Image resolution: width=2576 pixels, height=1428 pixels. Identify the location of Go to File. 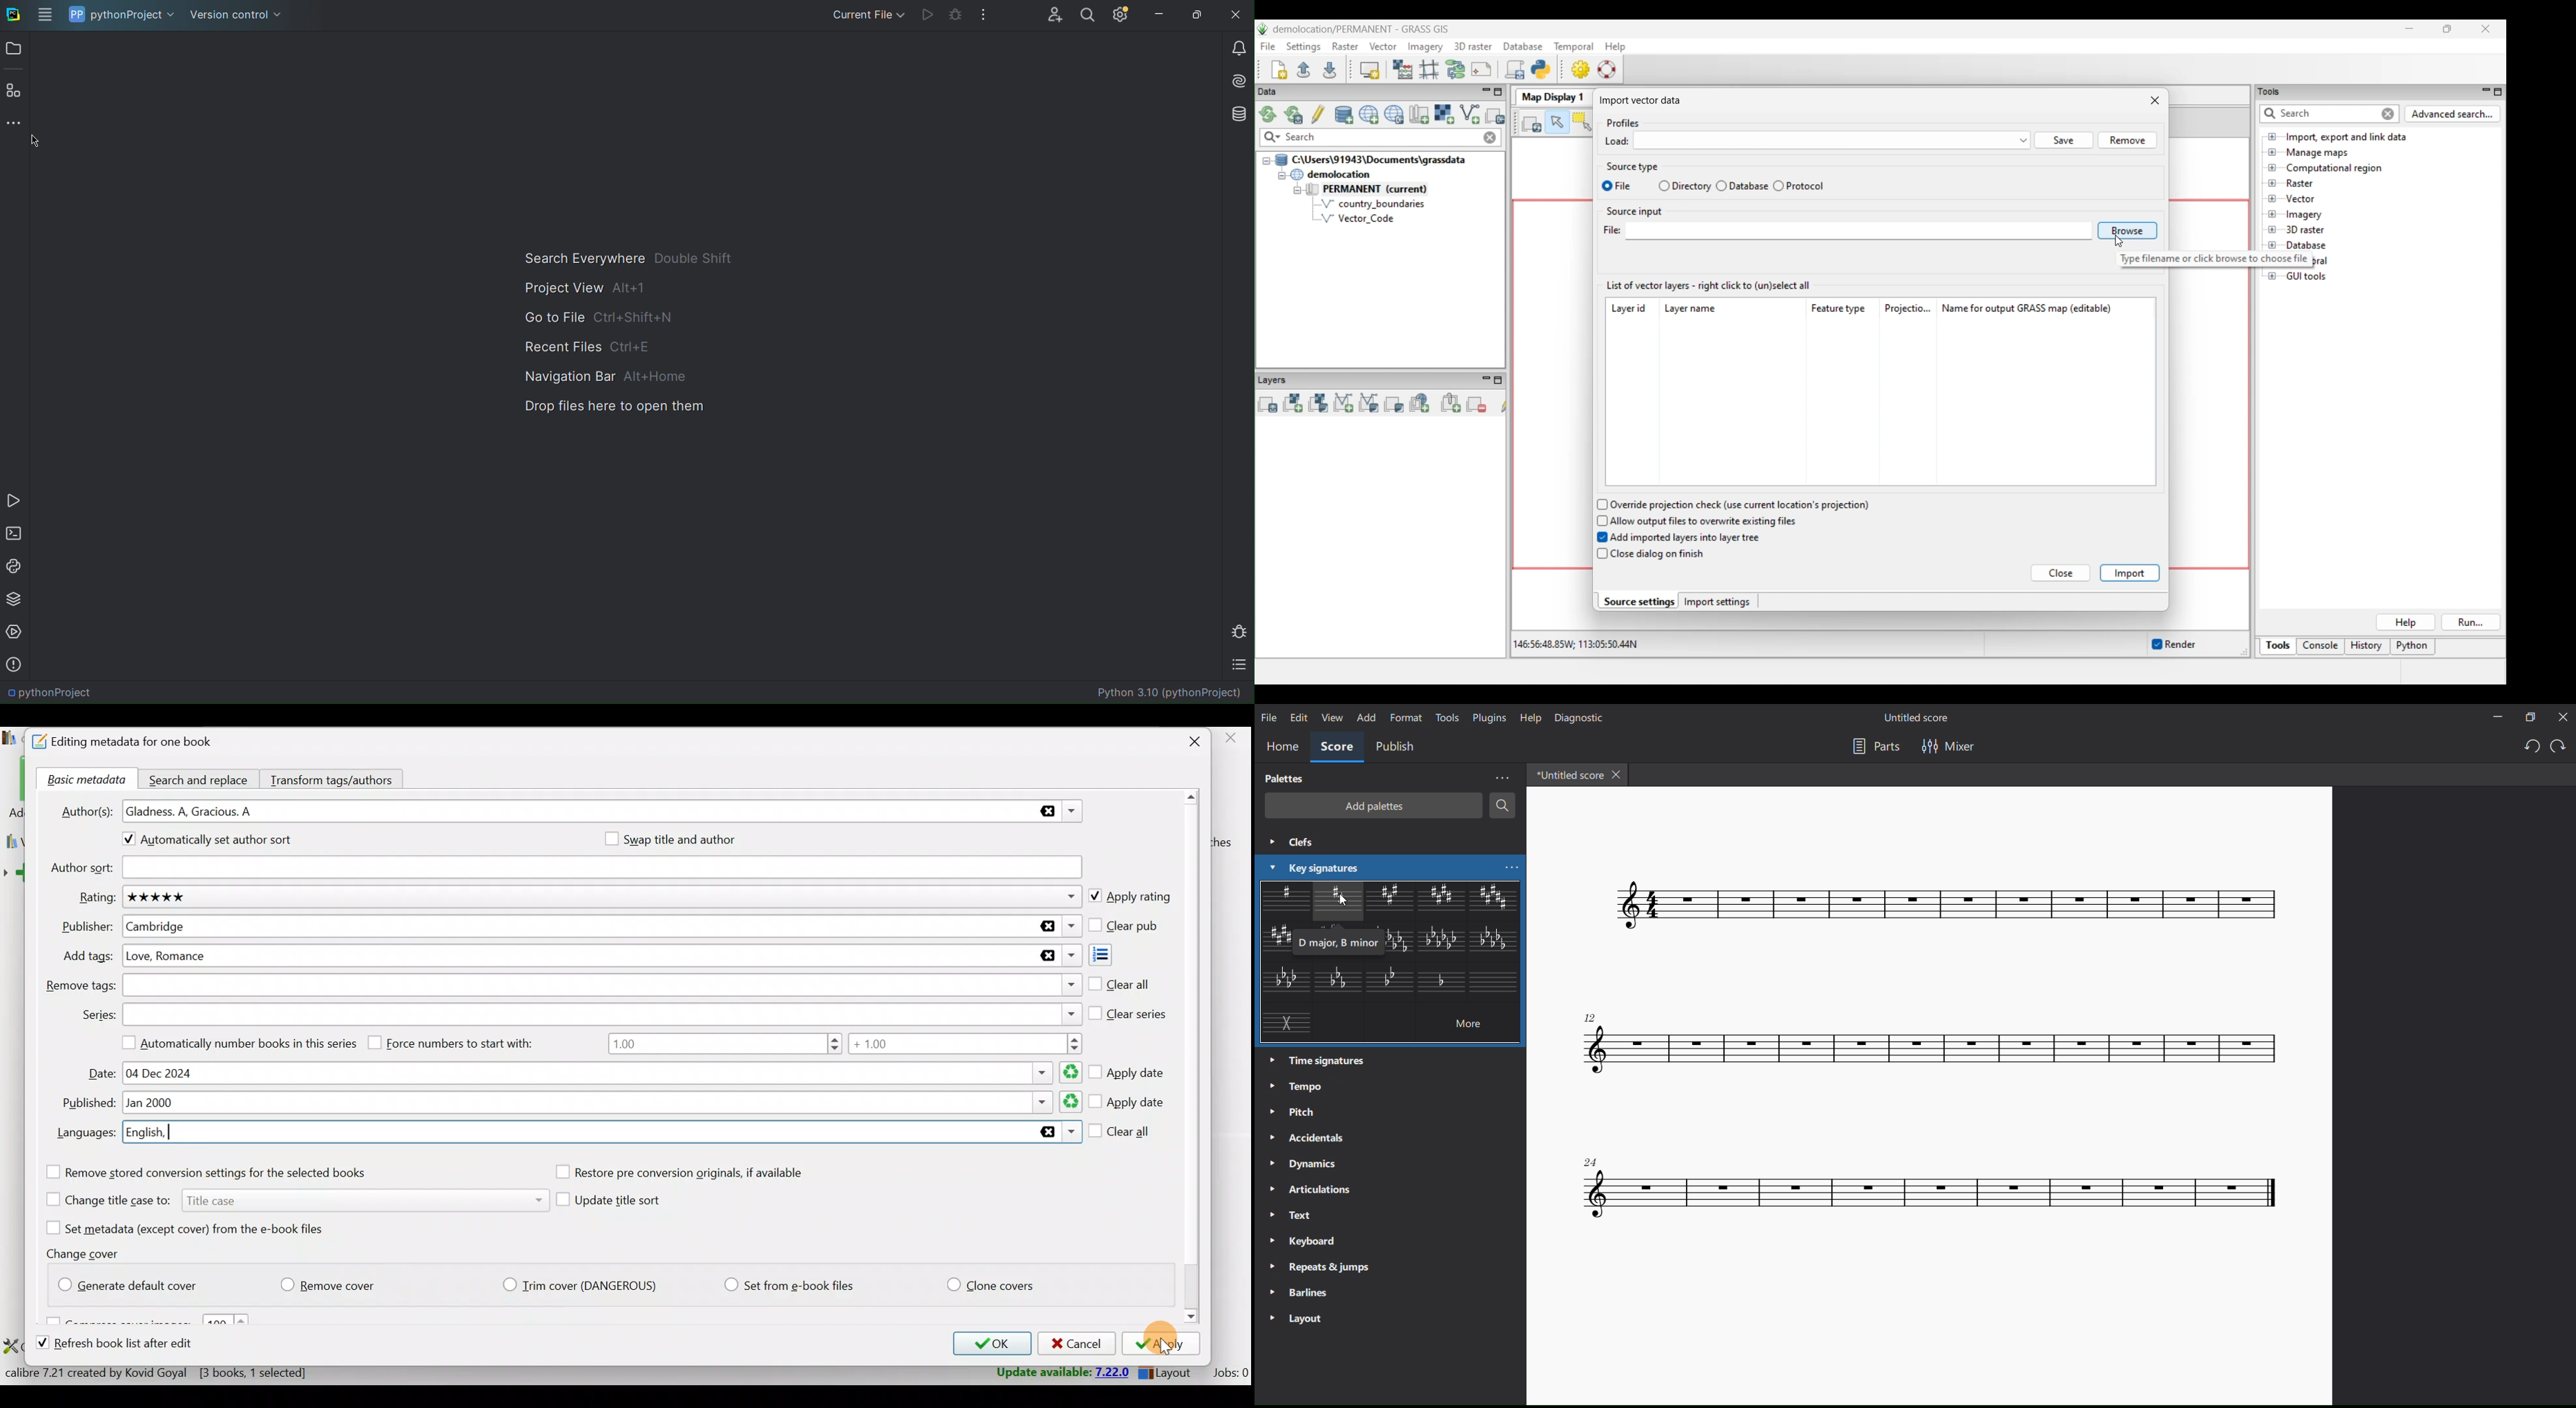
(601, 315).